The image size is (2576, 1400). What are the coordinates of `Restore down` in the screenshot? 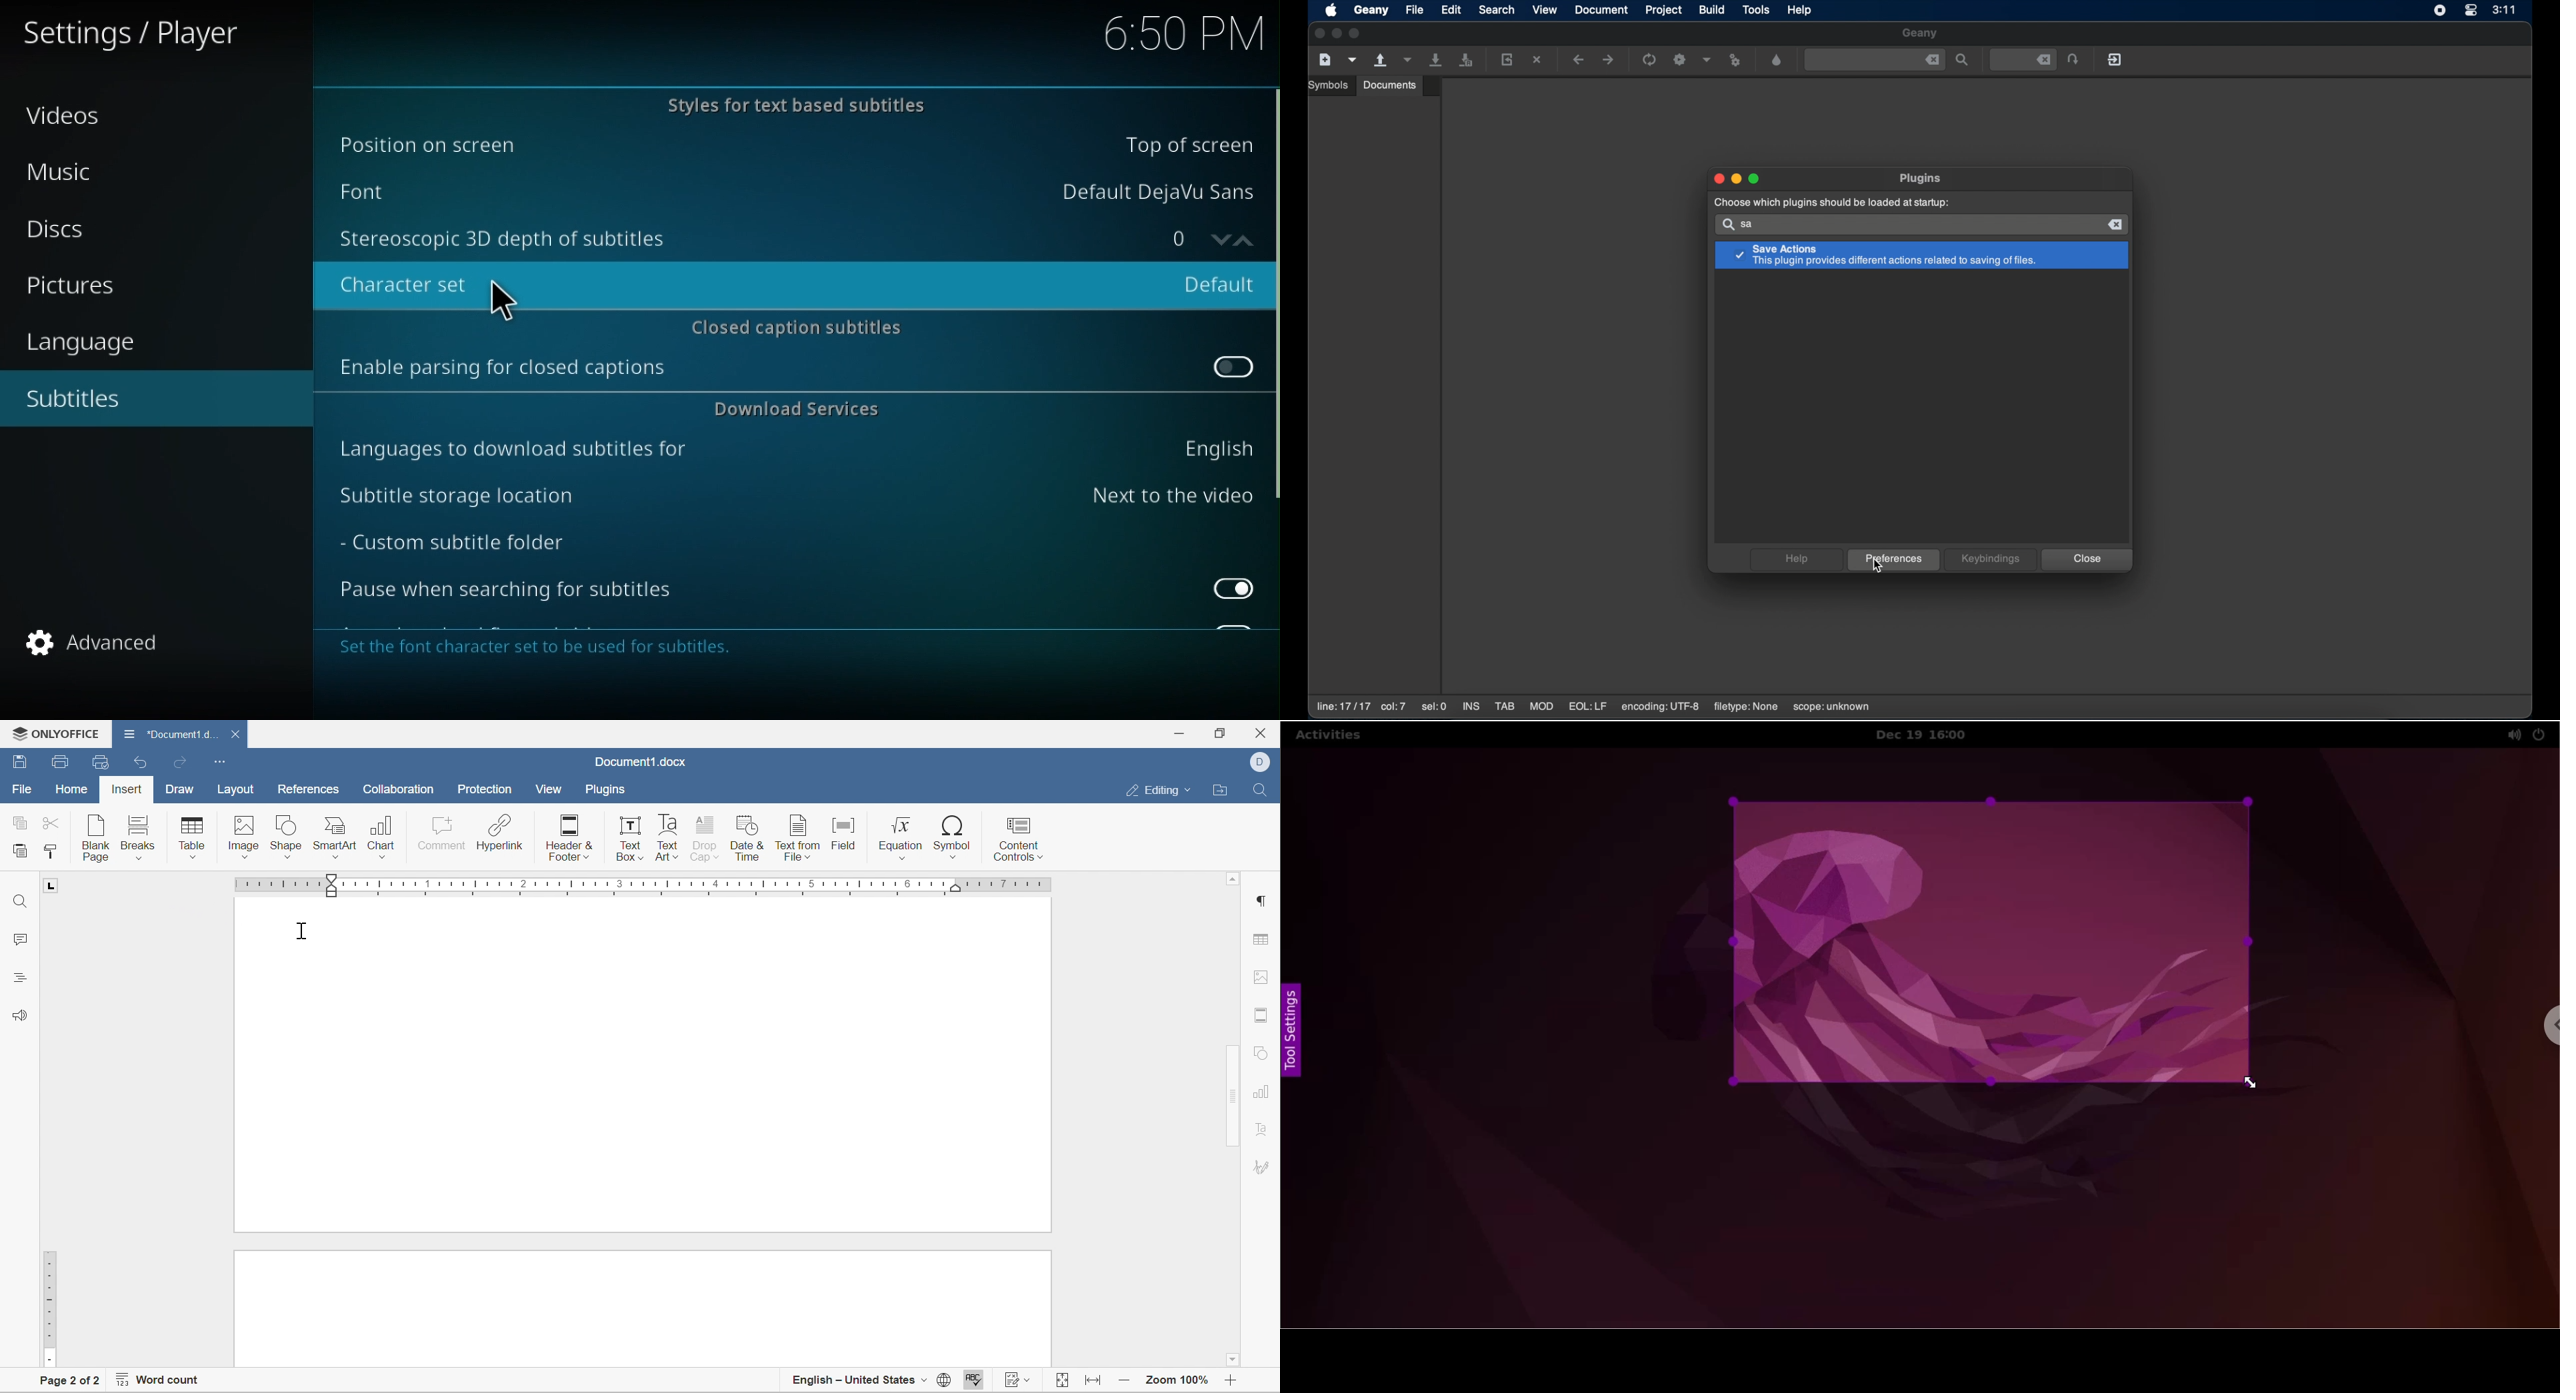 It's located at (1221, 733).